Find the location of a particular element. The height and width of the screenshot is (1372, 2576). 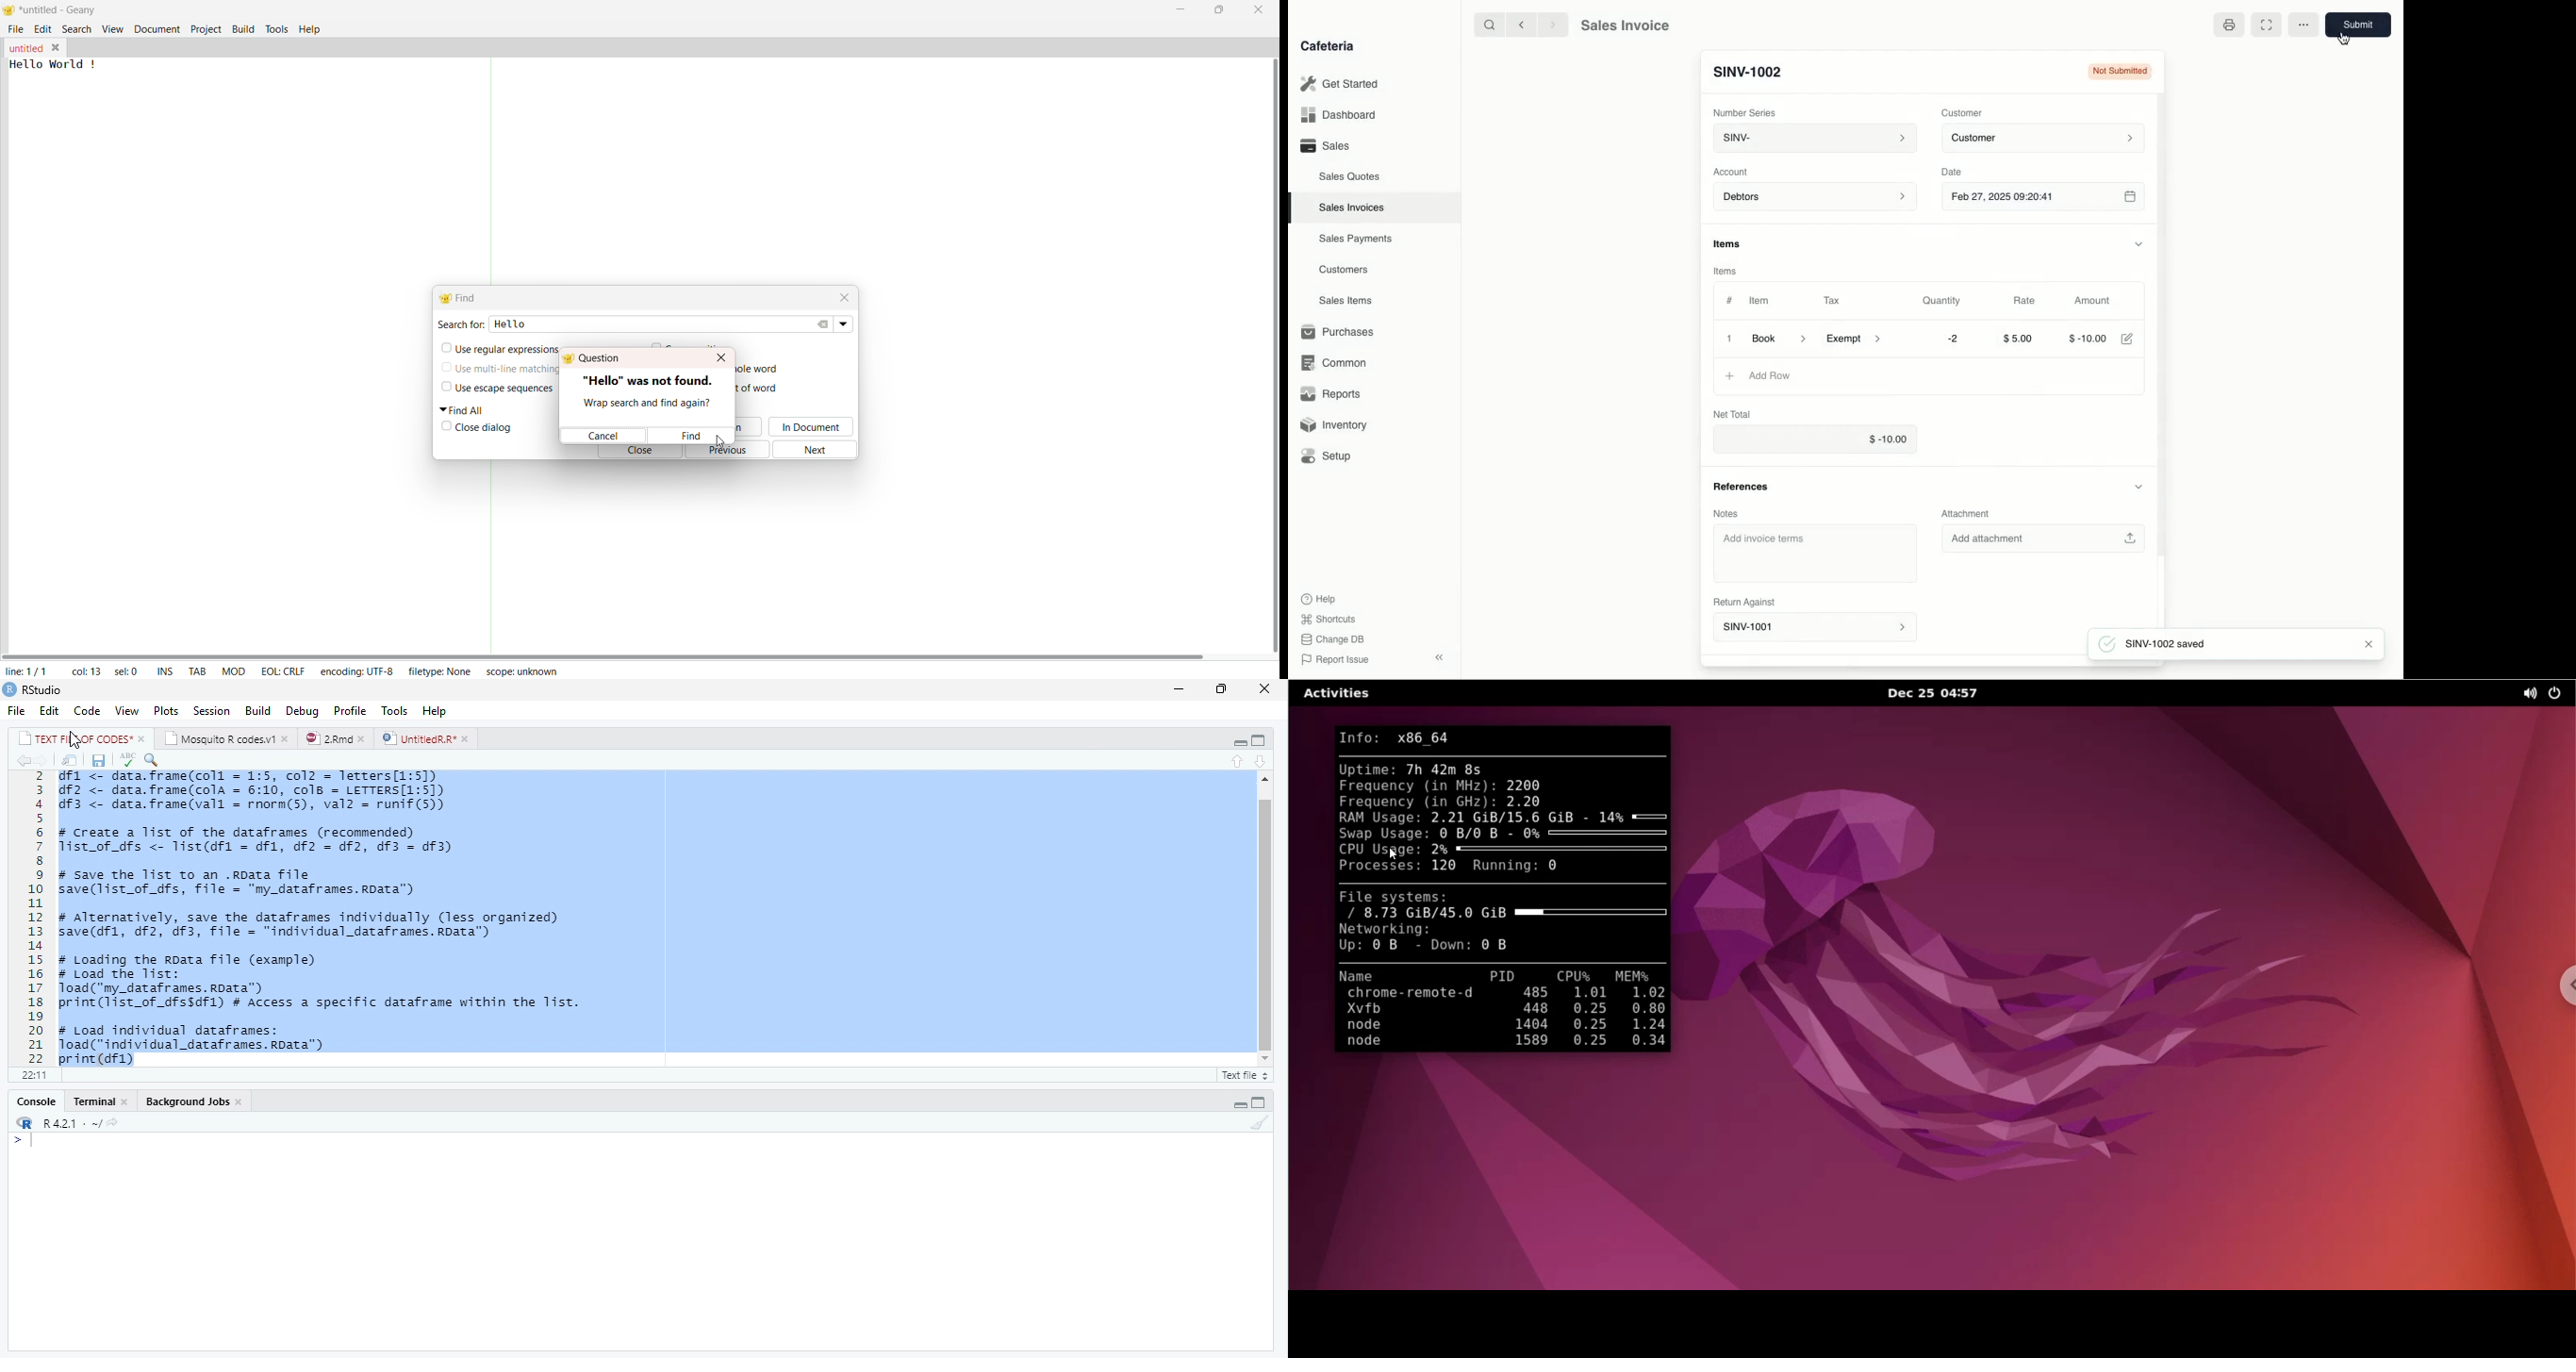

Sales Invoices is located at coordinates (1352, 209).